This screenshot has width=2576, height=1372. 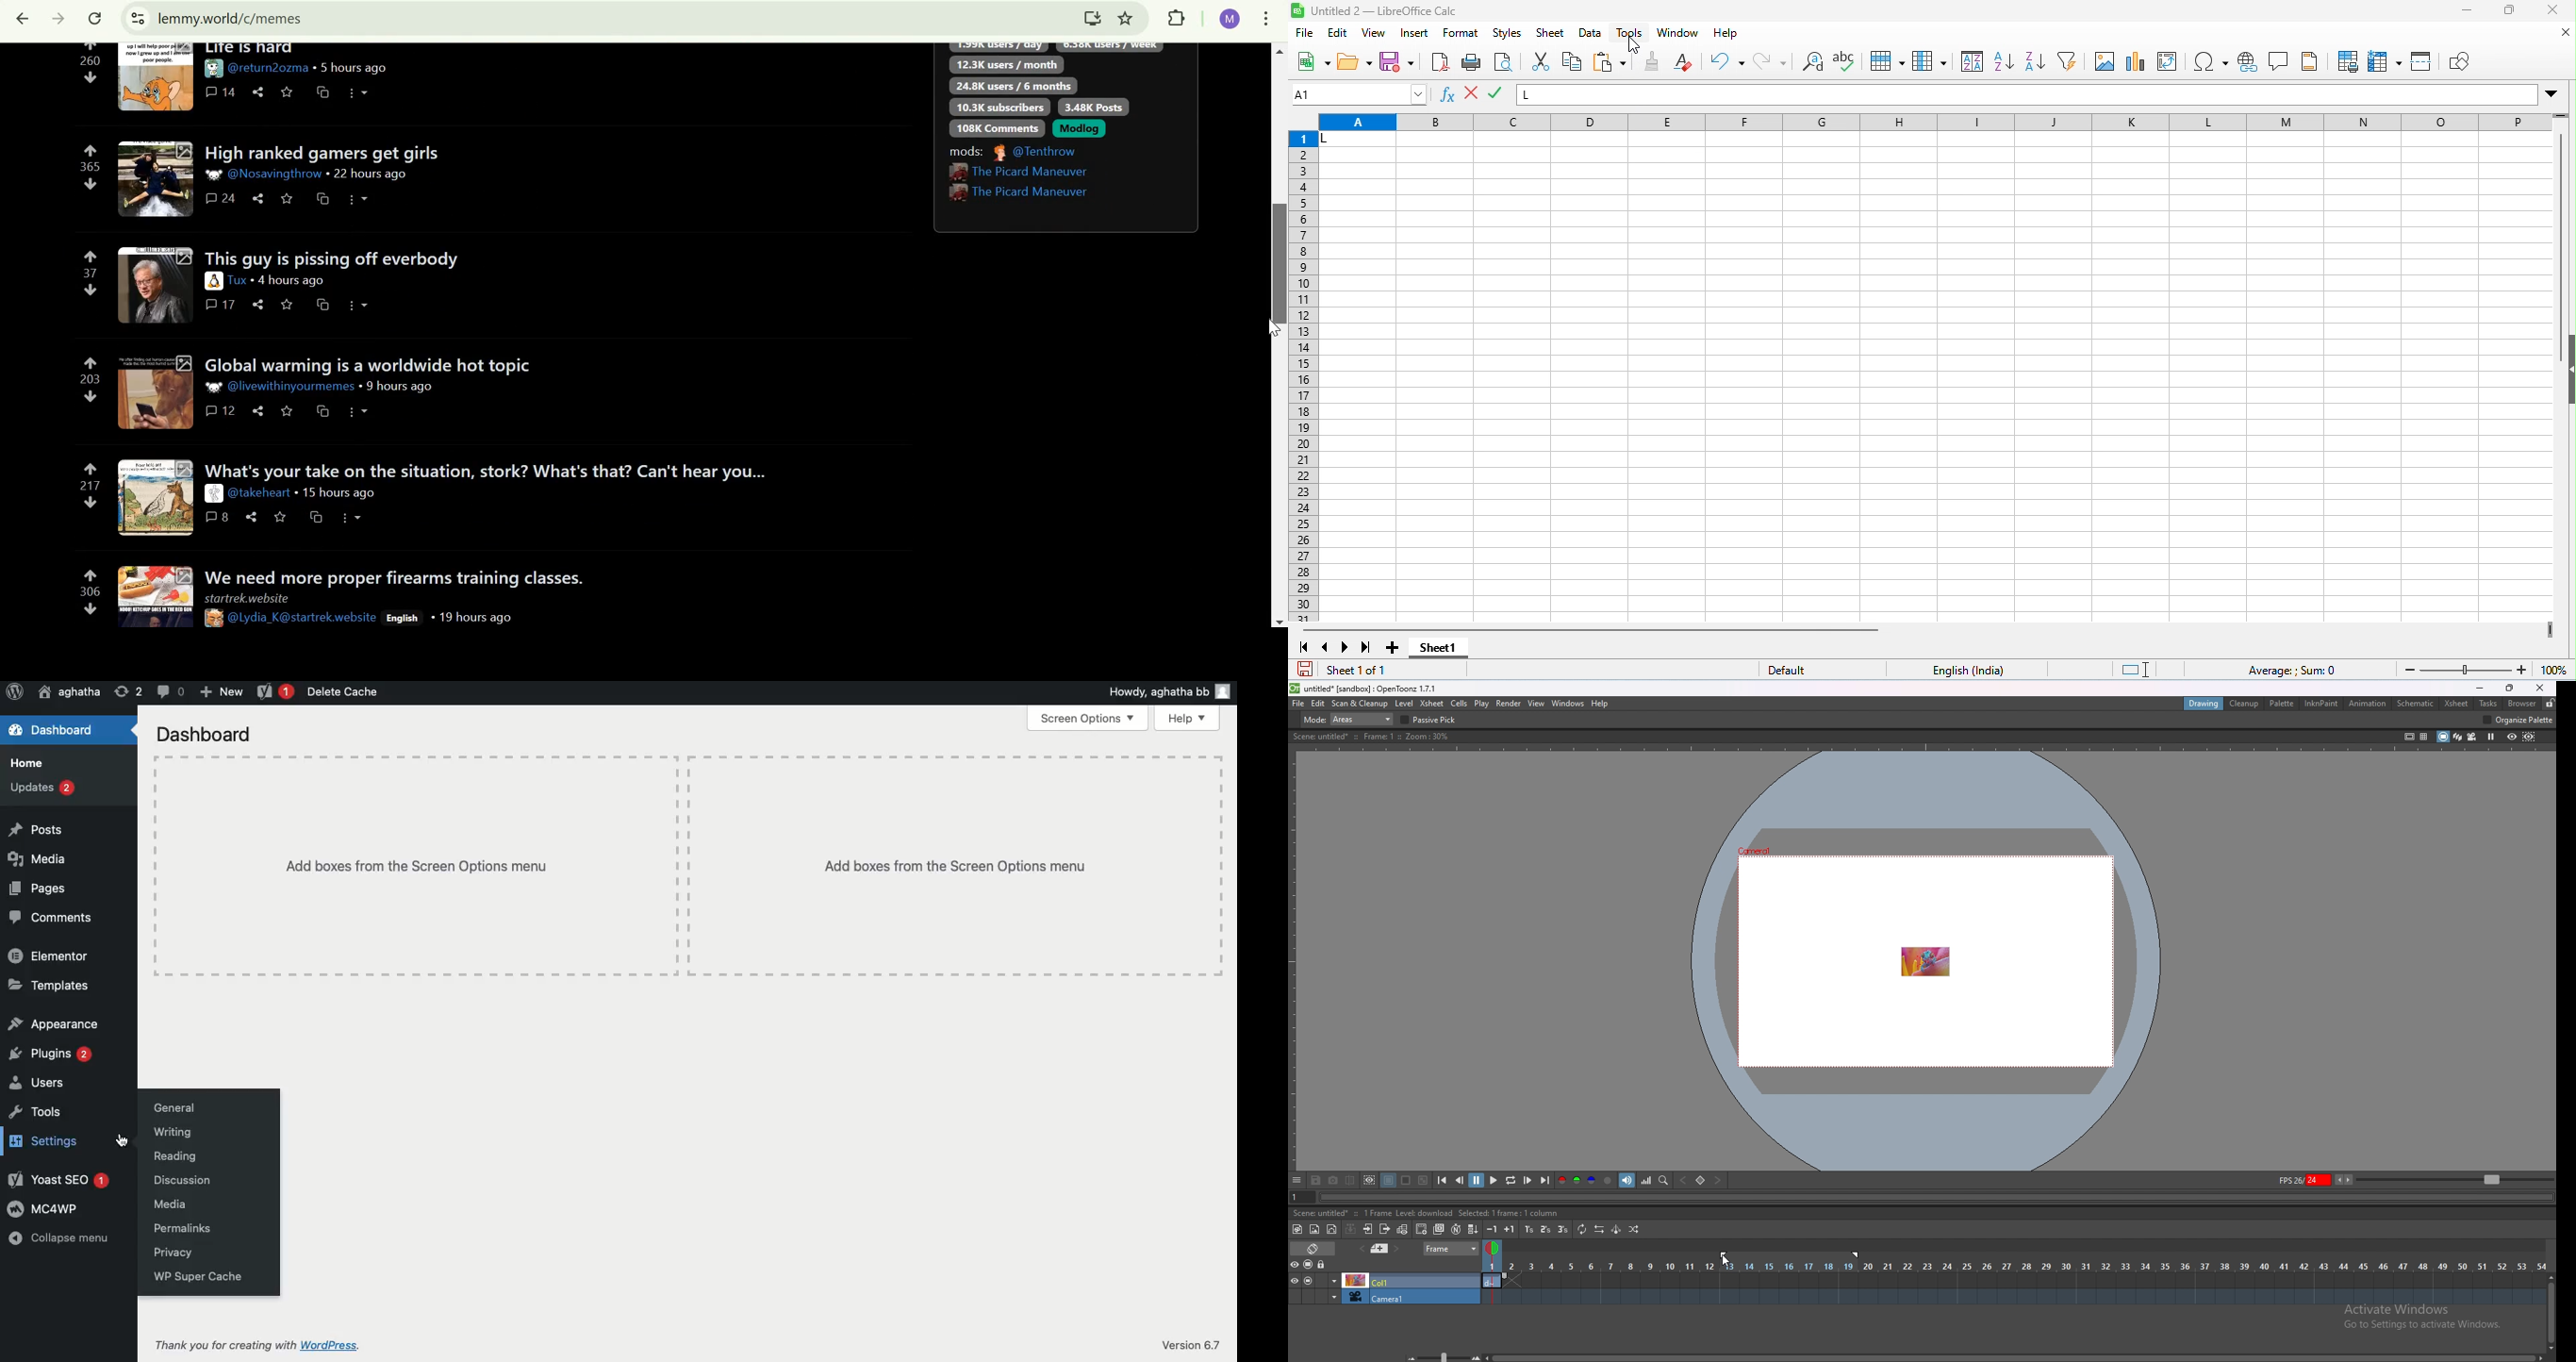 What do you see at coordinates (1313, 1248) in the screenshot?
I see `toggle timeline` at bounding box center [1313, 1248].